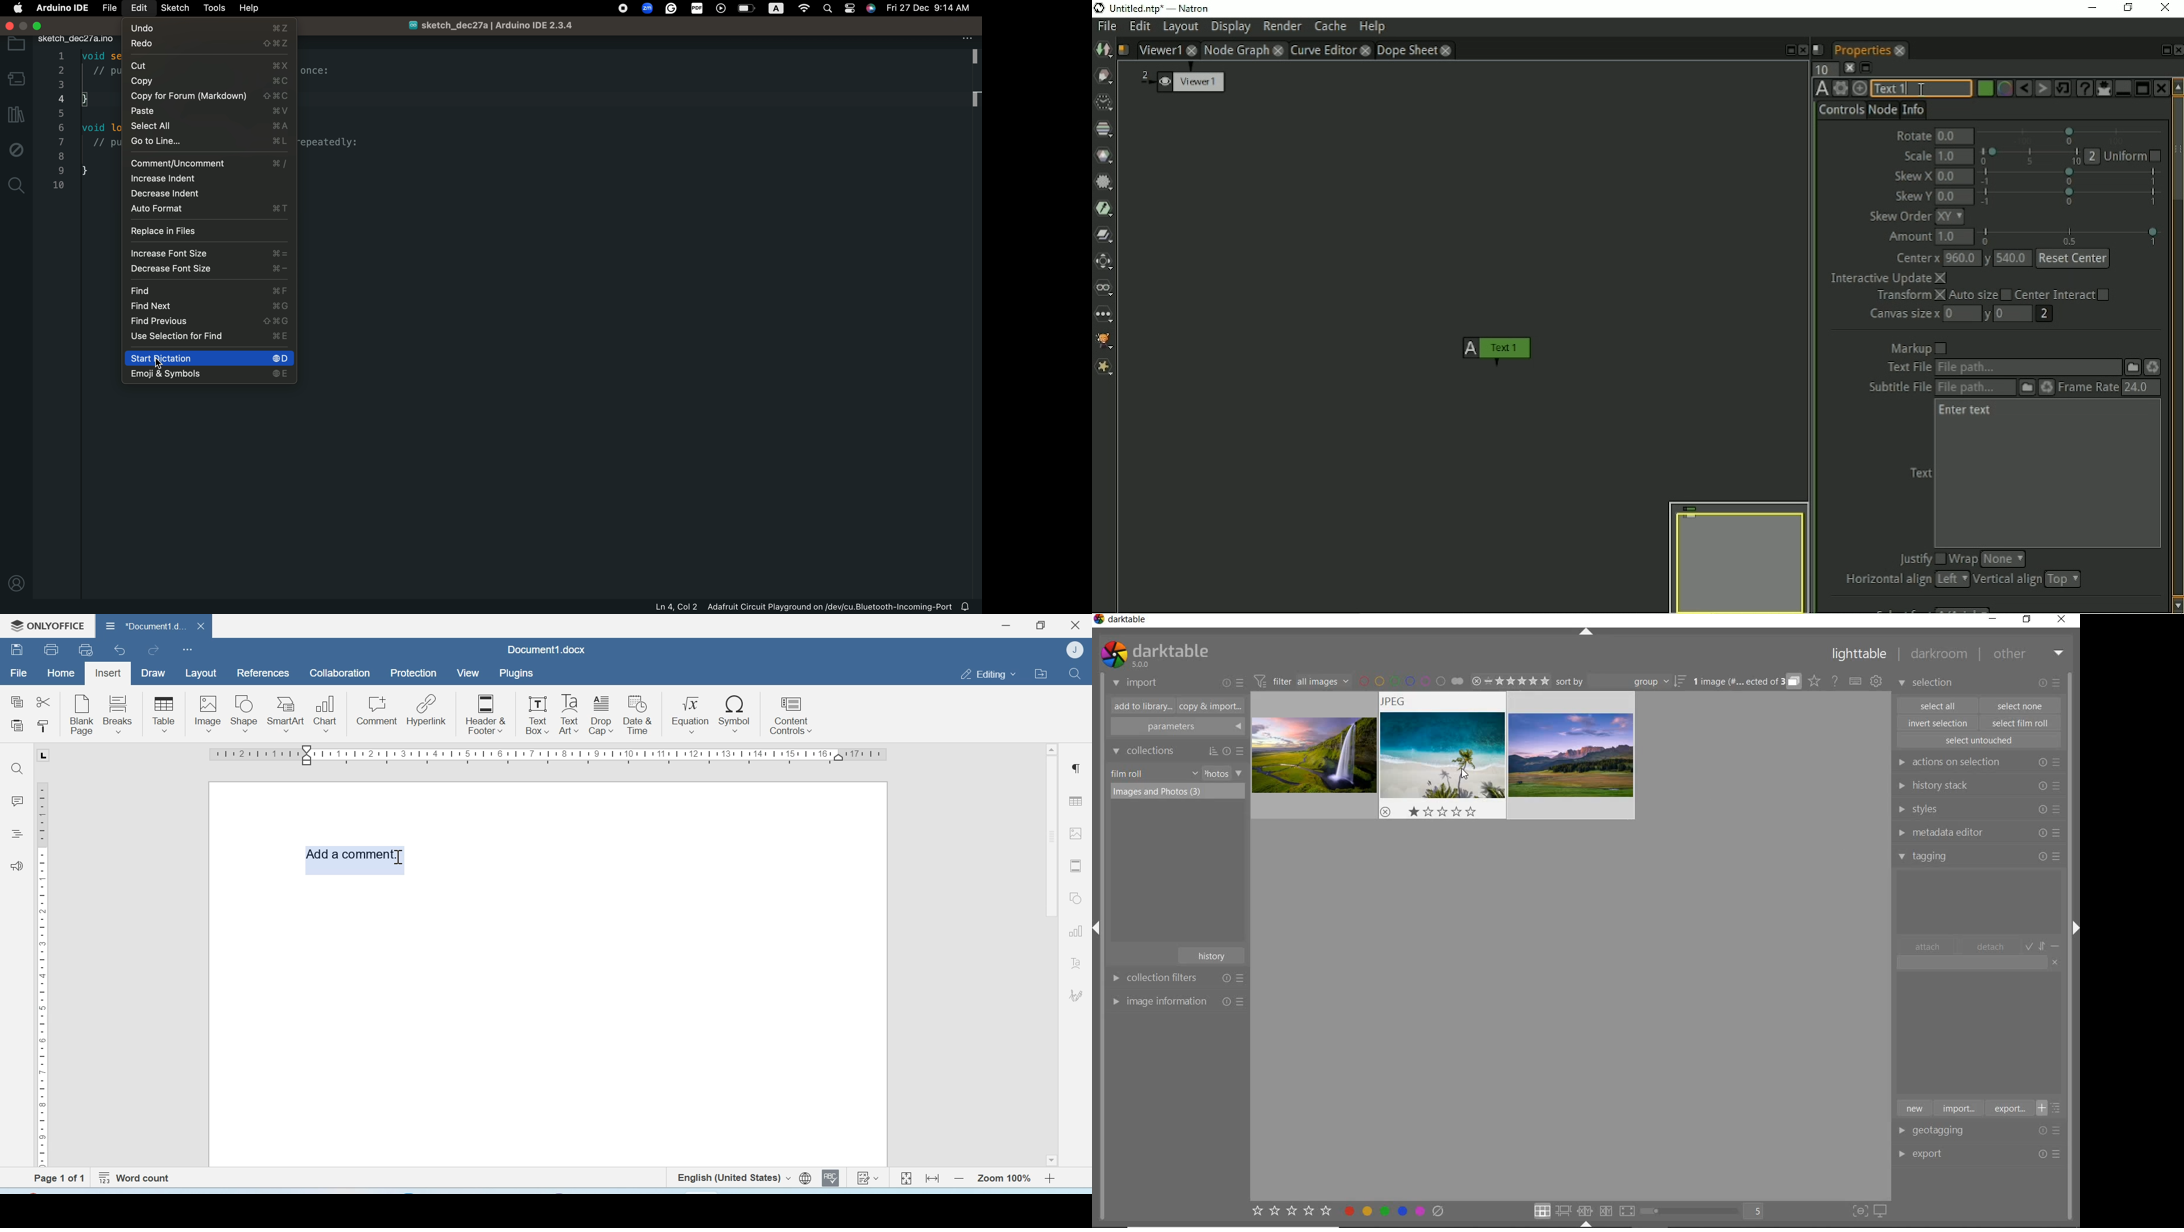  What do you see at coordinates (245, 714) in the screenshot?
I see `Shape` at bounding box center [245, 714].